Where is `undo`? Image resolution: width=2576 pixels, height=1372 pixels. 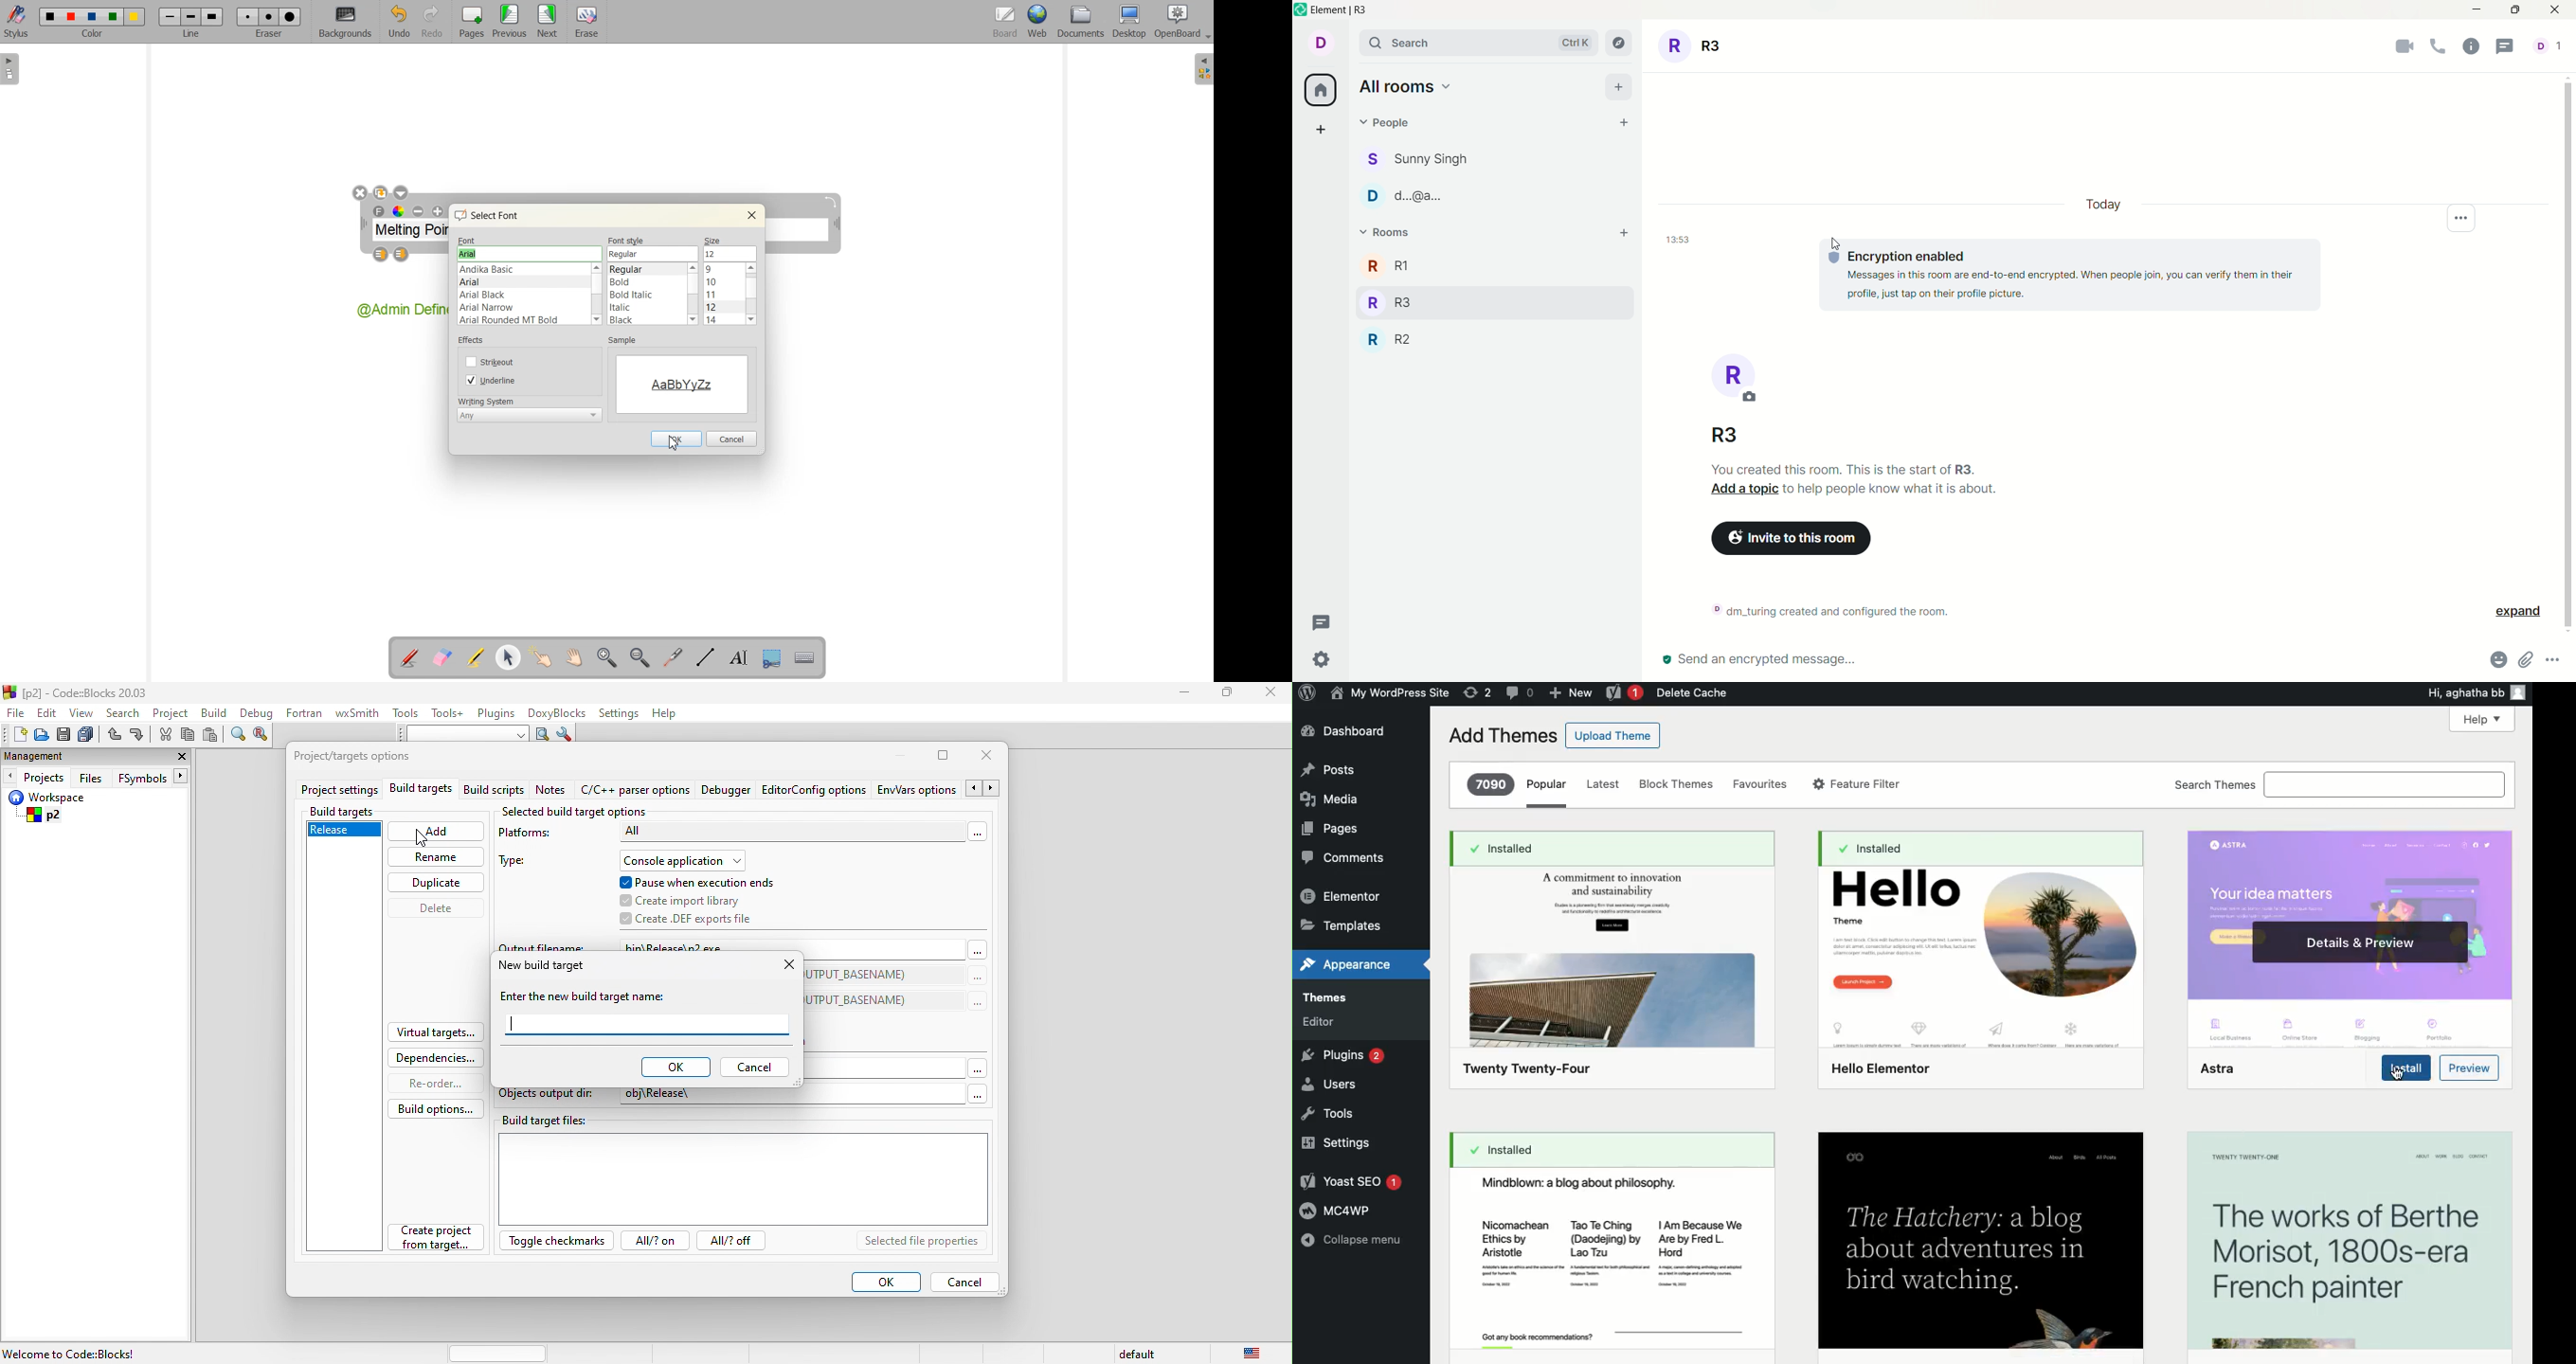
undo is located at coordinates (114, 736).